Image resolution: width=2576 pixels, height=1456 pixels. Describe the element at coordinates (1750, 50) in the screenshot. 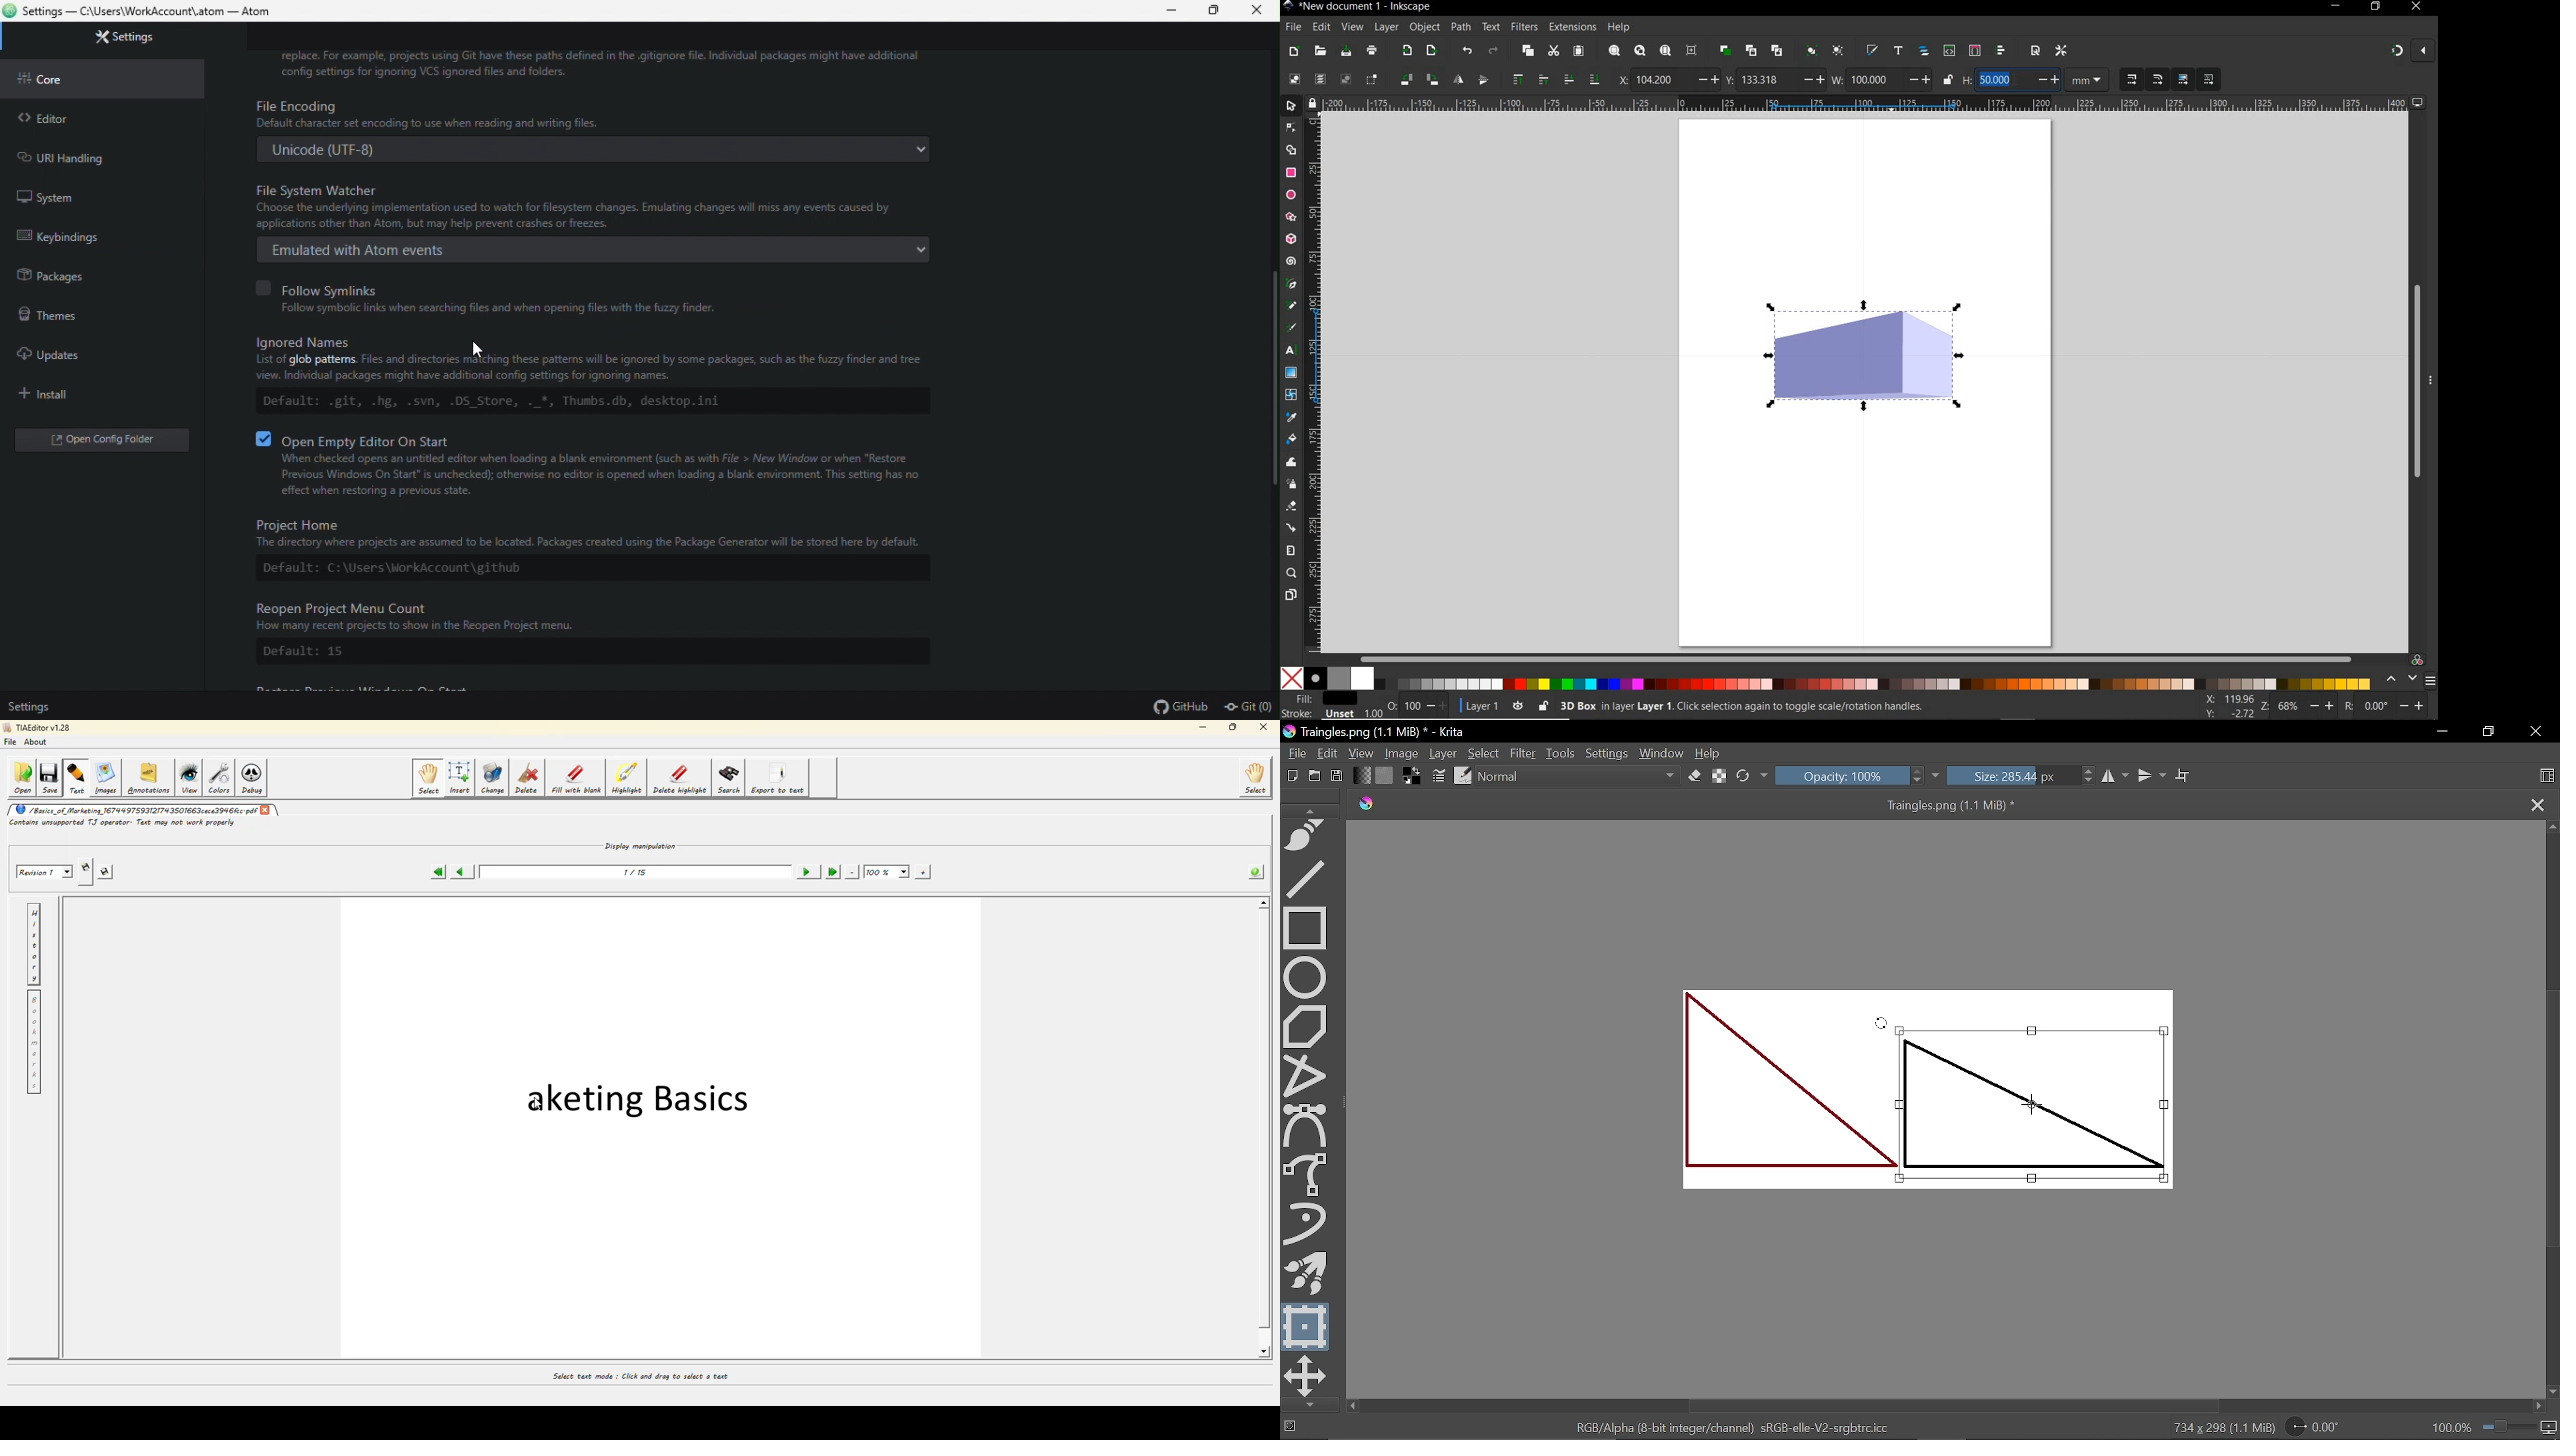

I see `create clone` at that location.